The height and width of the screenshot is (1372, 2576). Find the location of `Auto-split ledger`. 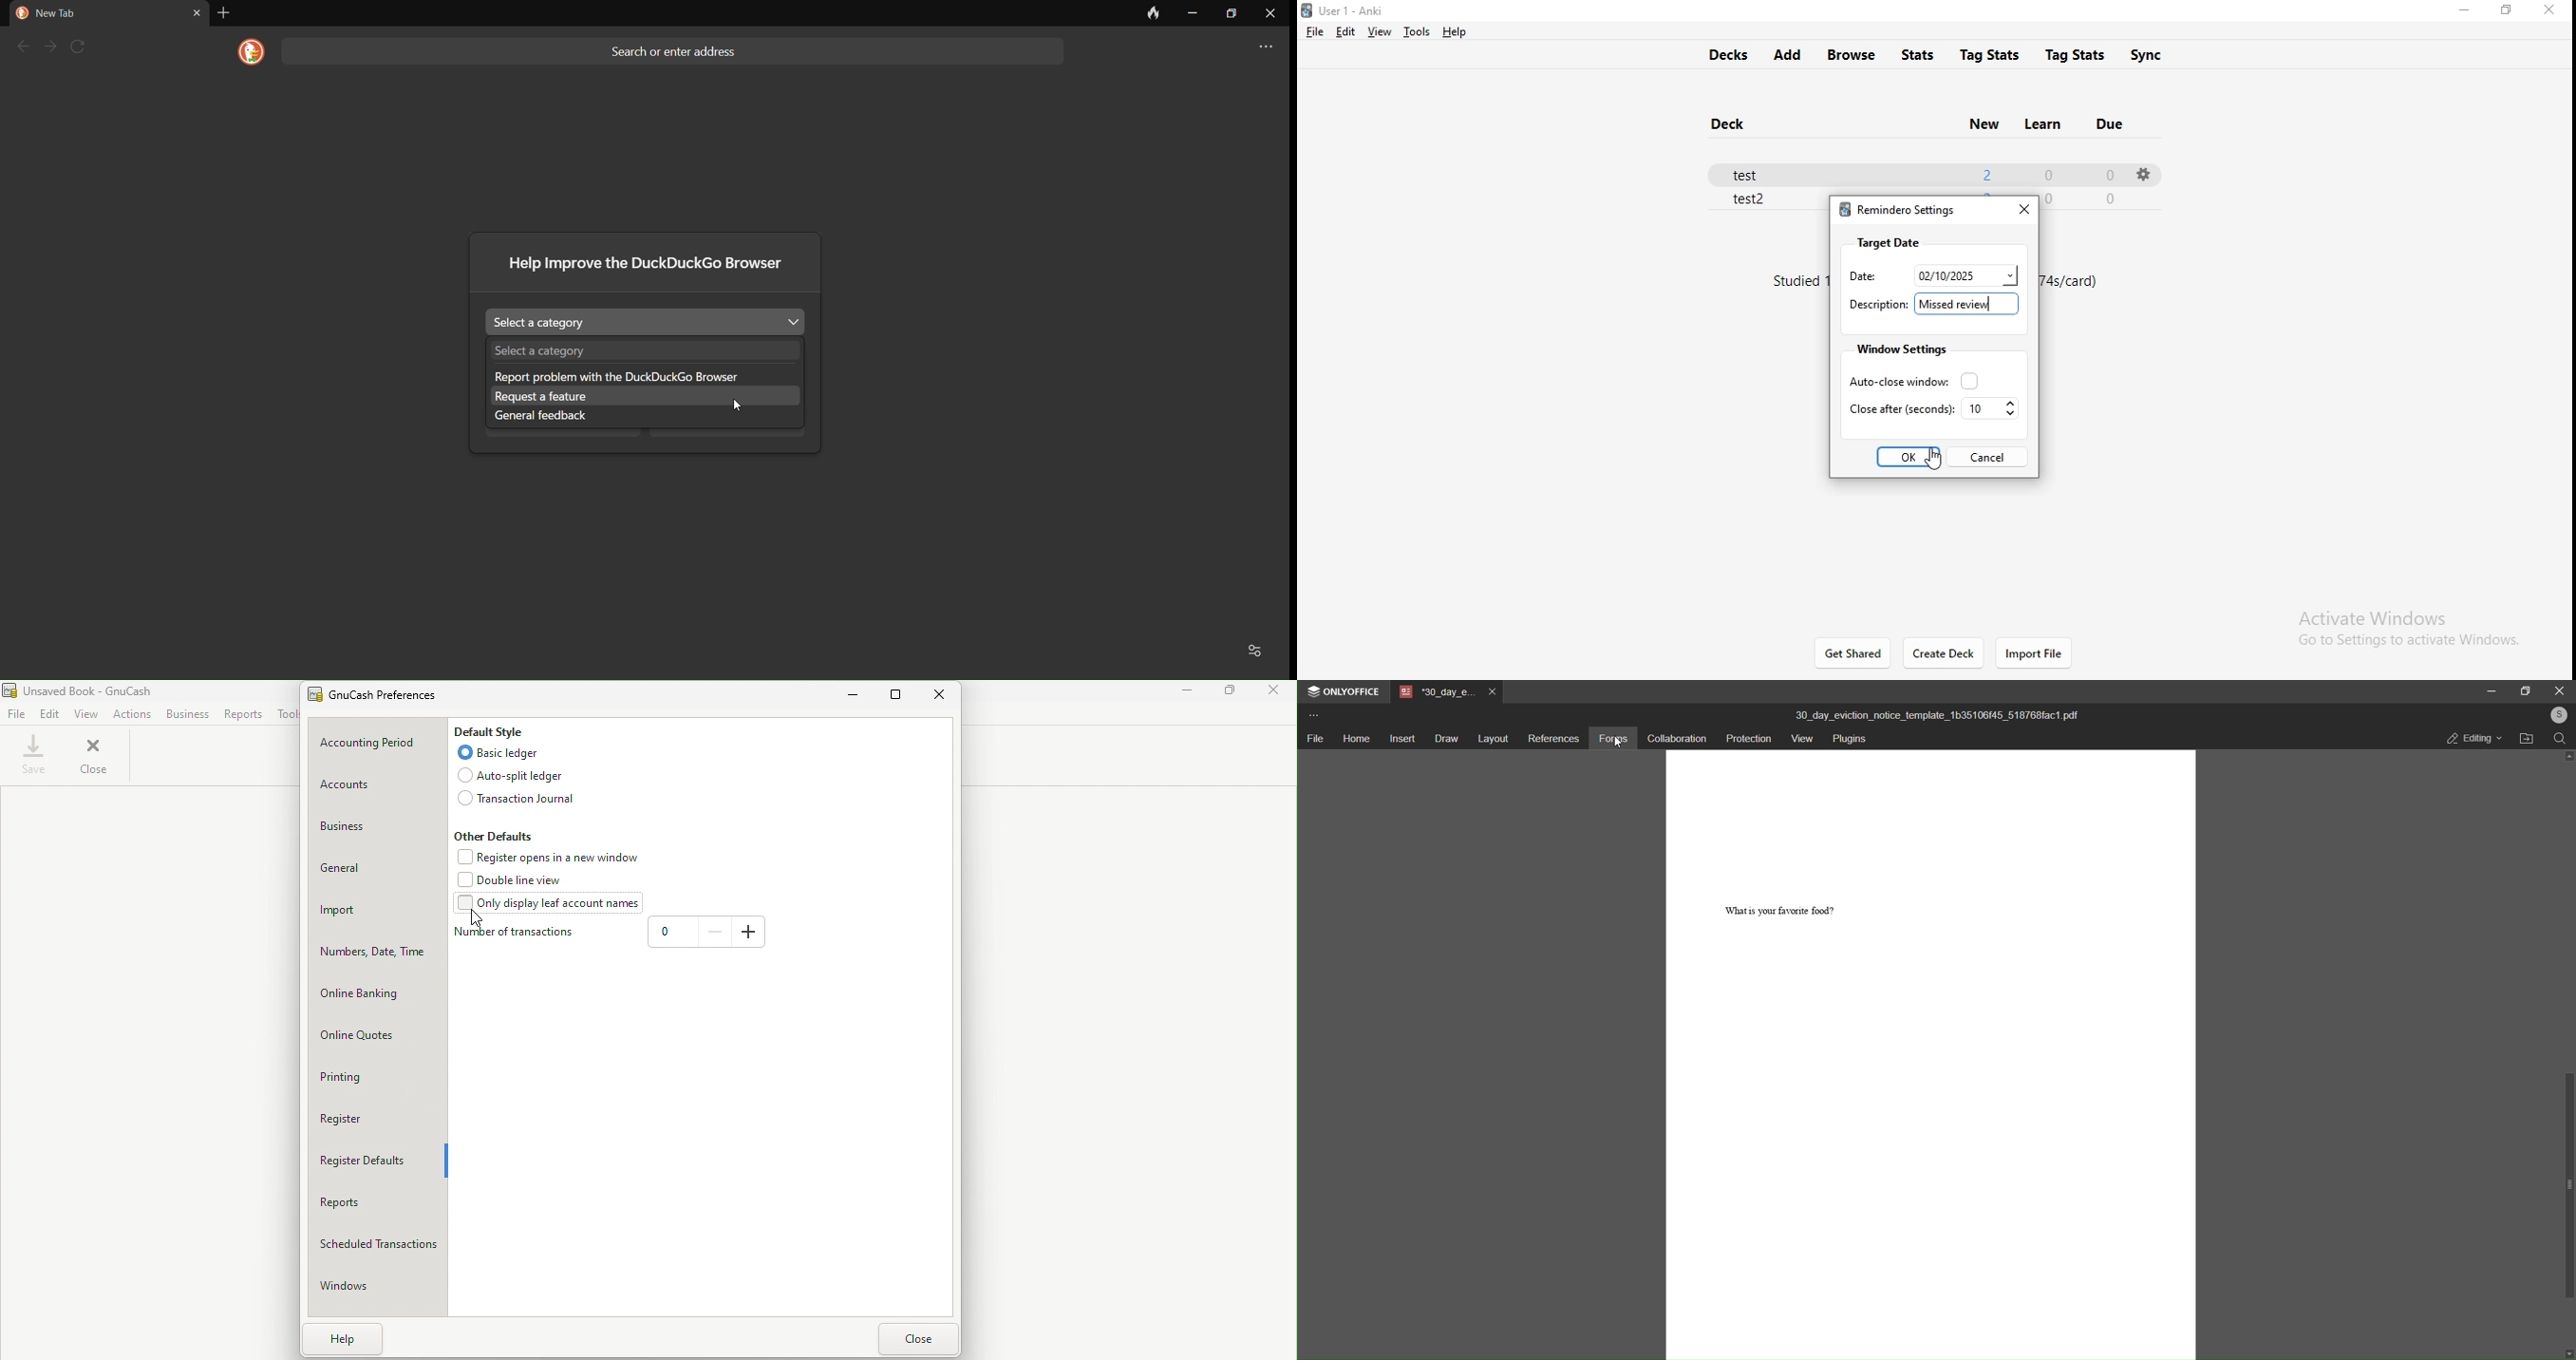

Auto-split ledger is located at coordinates (517, 775).